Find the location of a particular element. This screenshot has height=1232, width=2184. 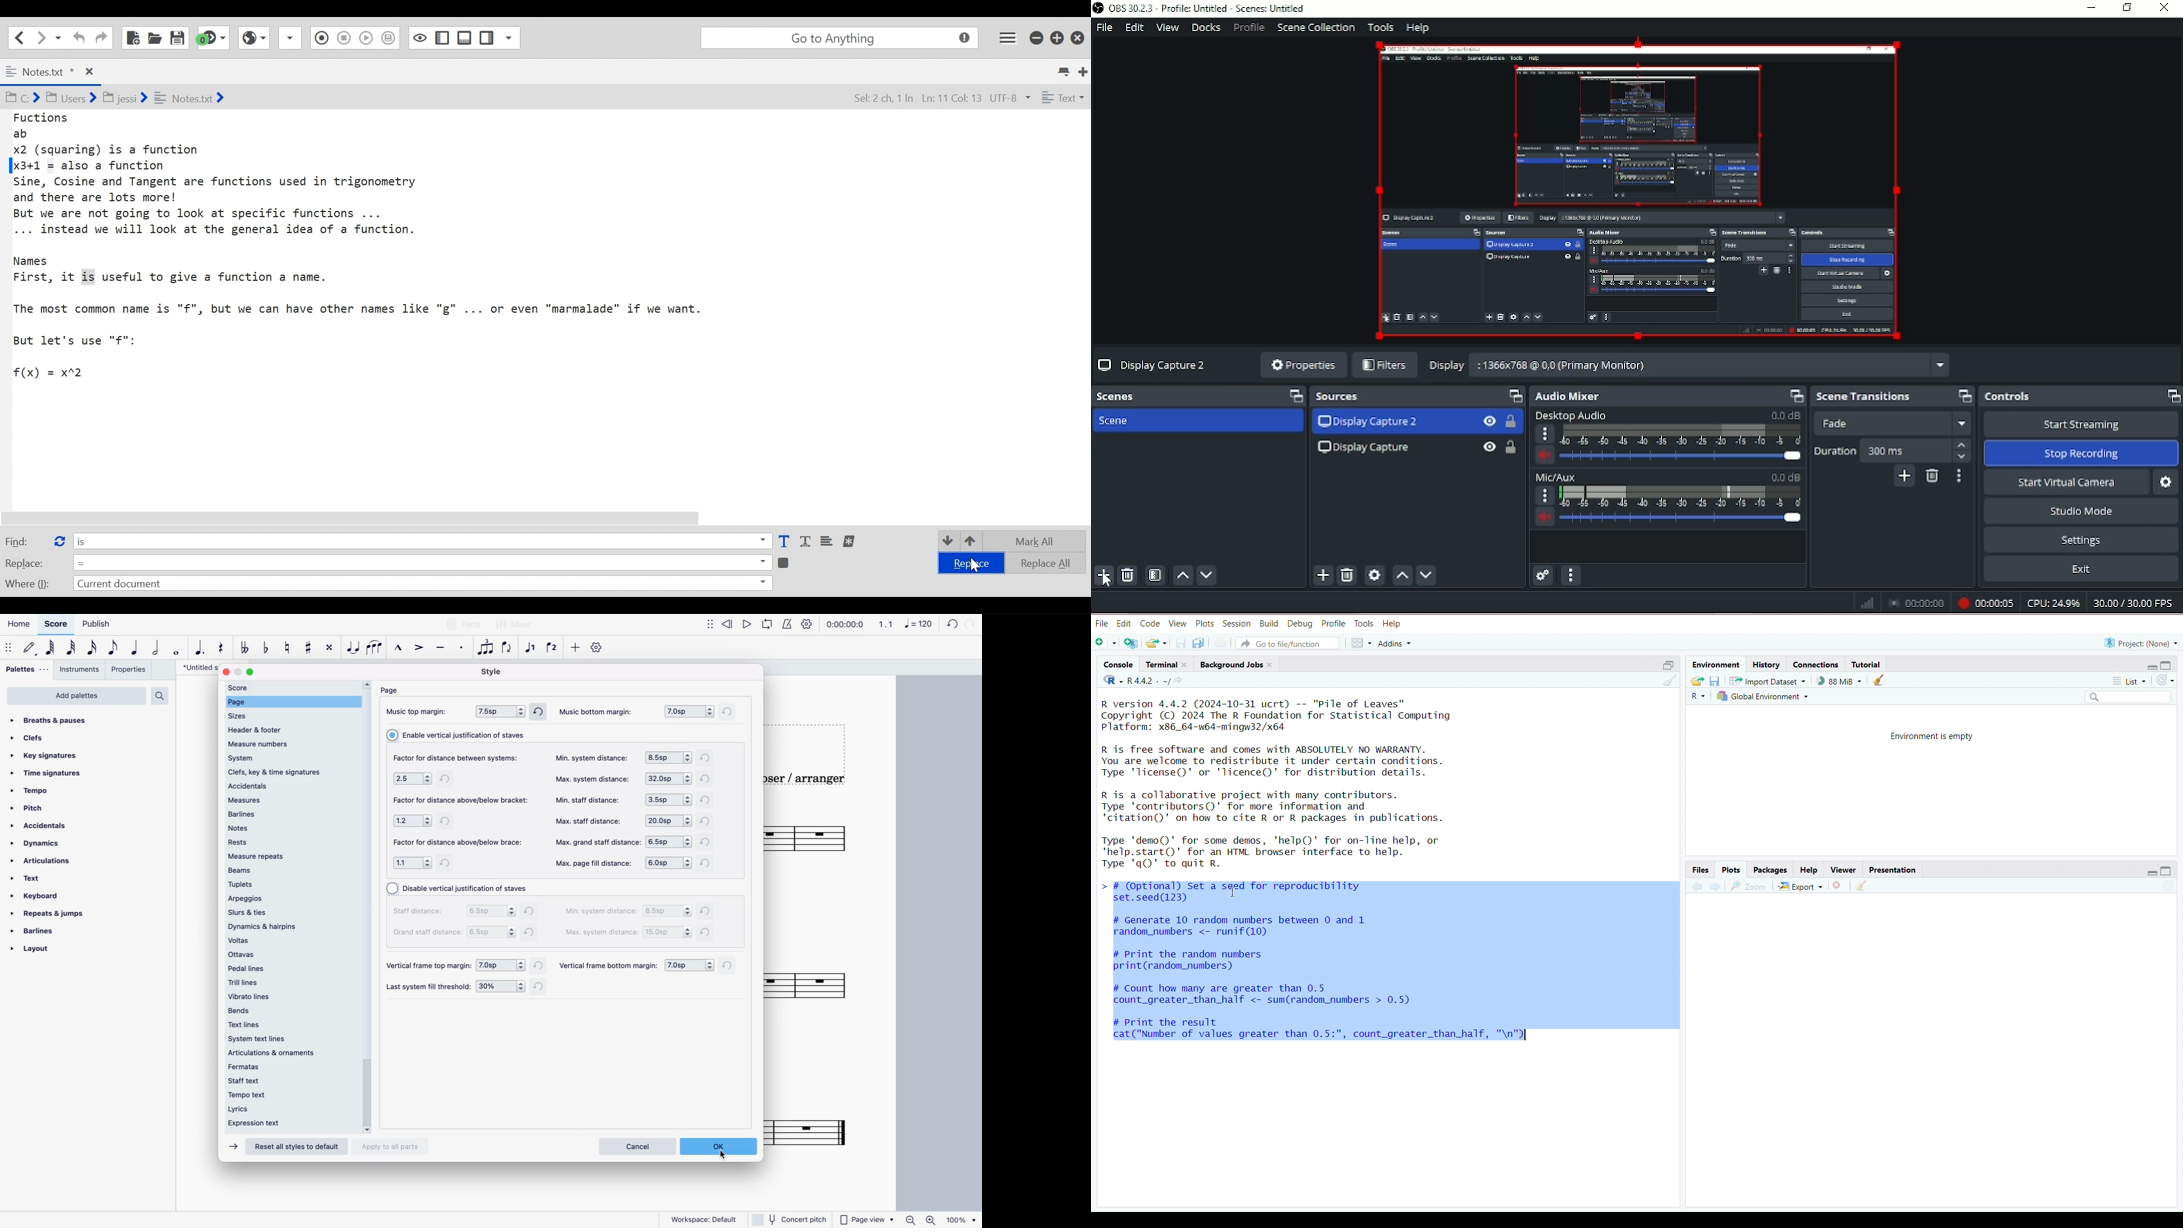

View is located at coordinates (1178, 623).